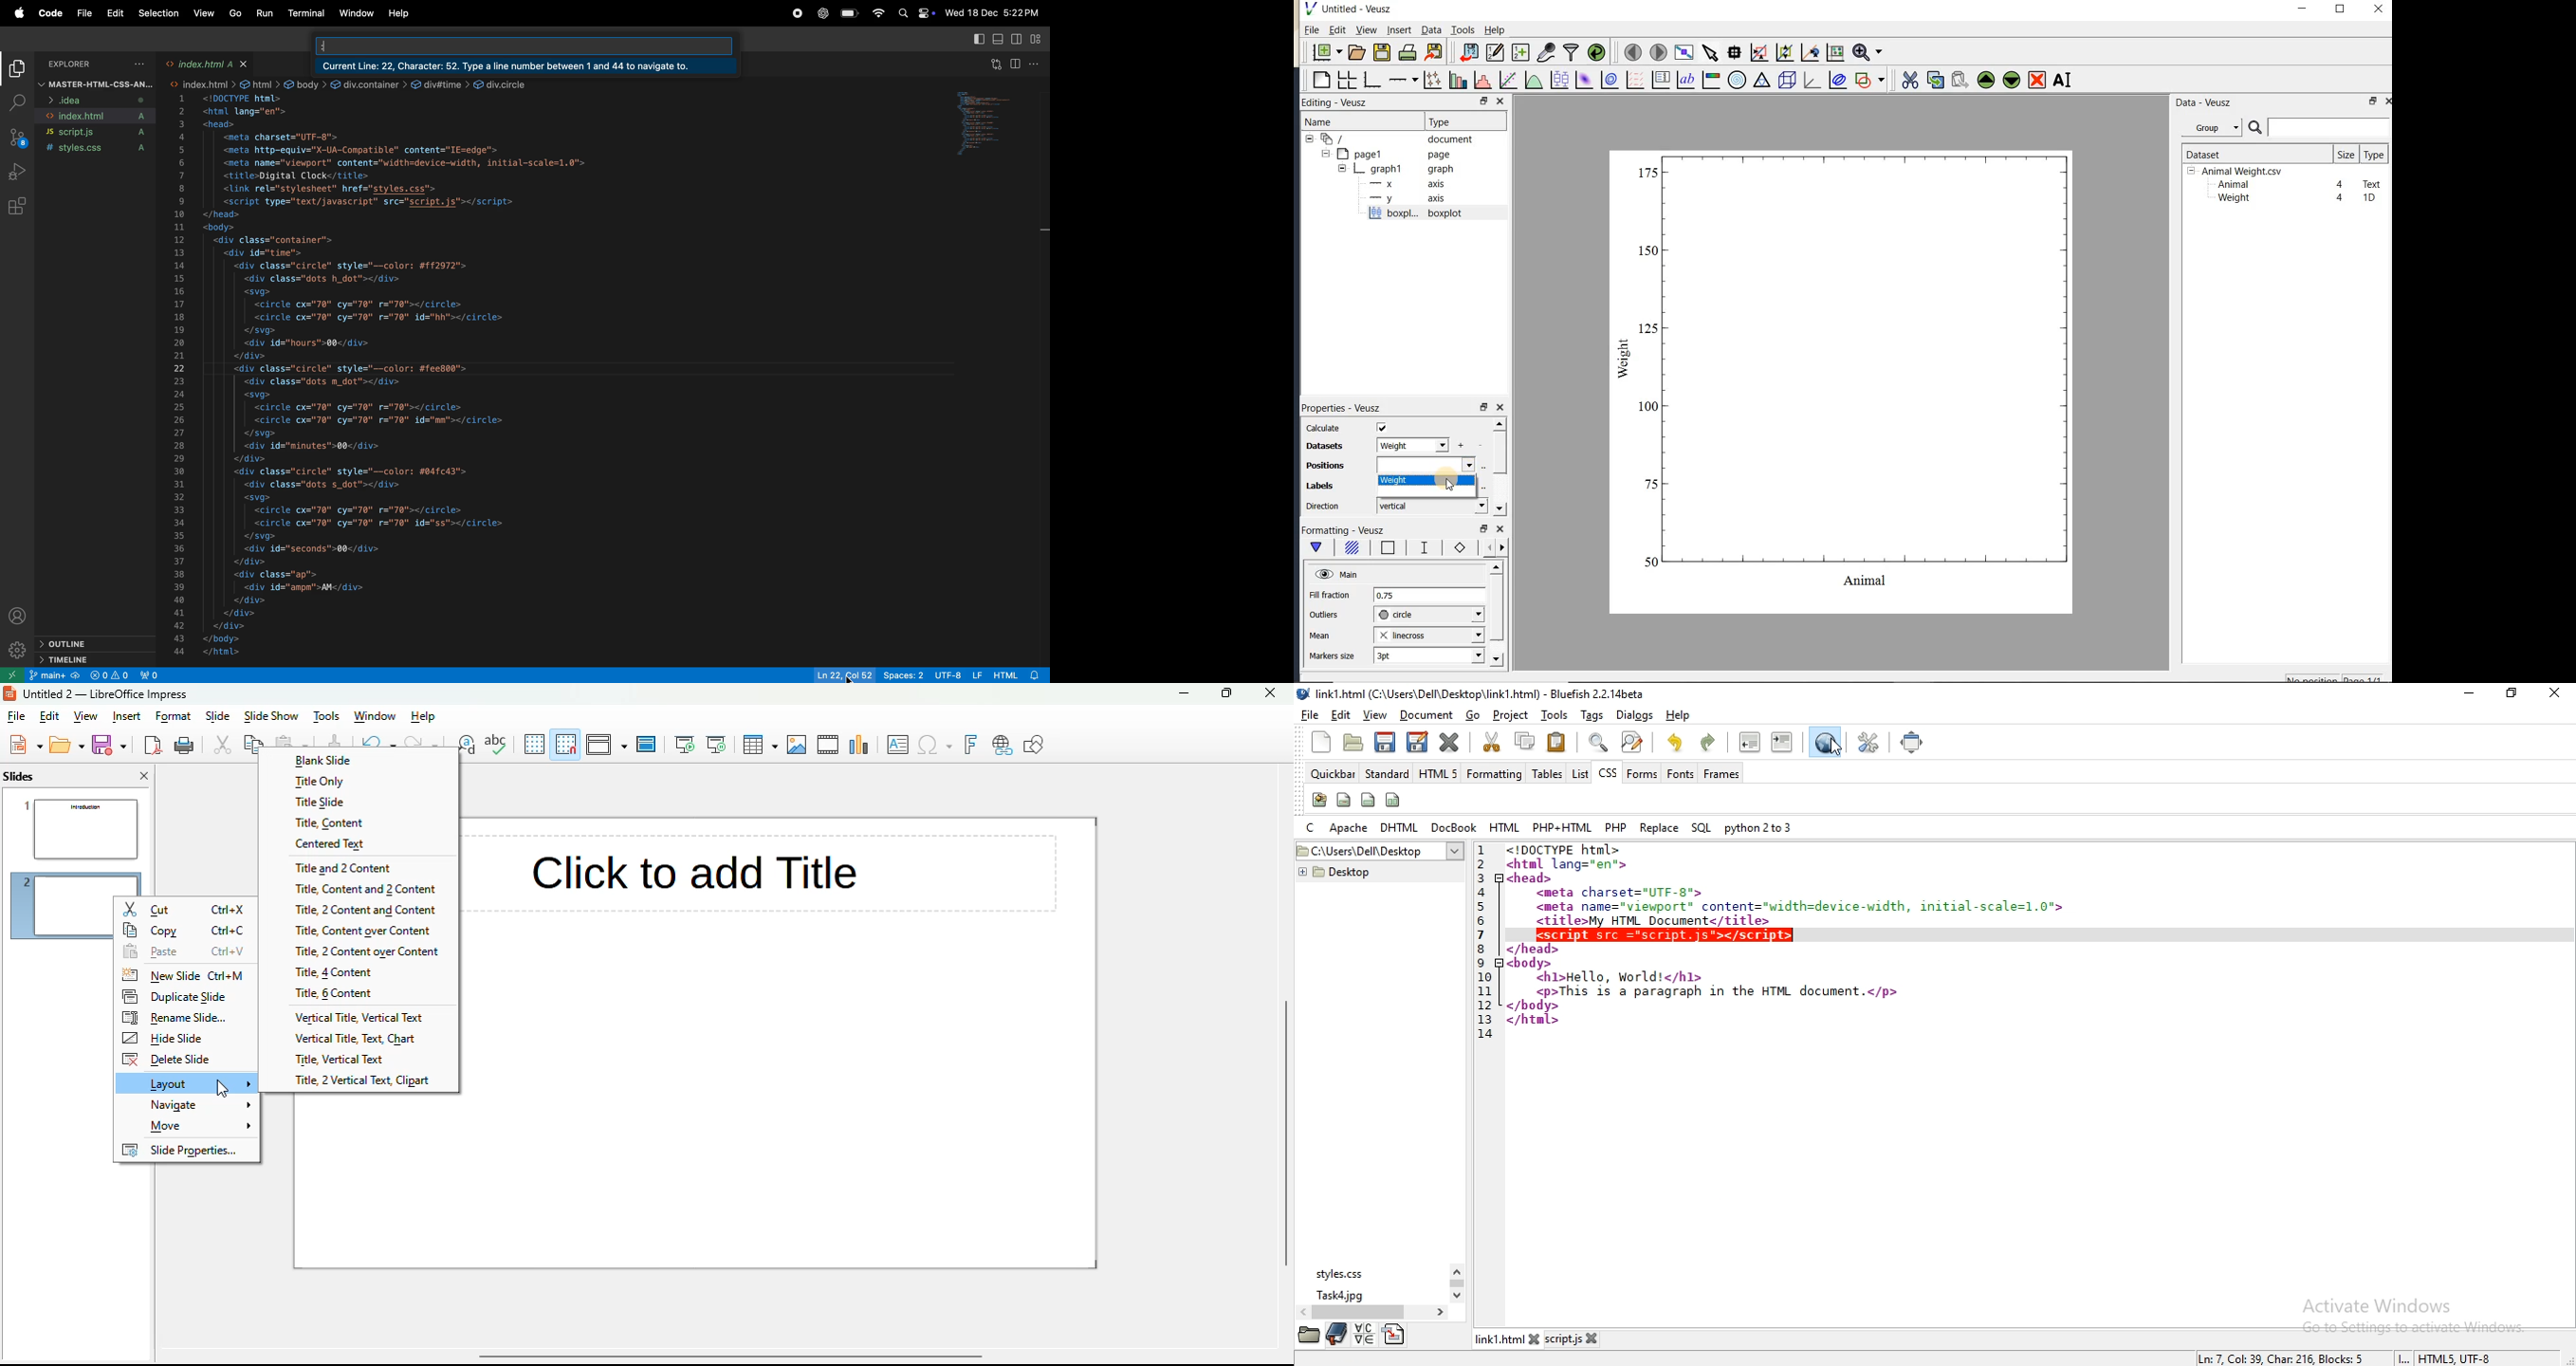  I want to click on move, so click(187, 1127).